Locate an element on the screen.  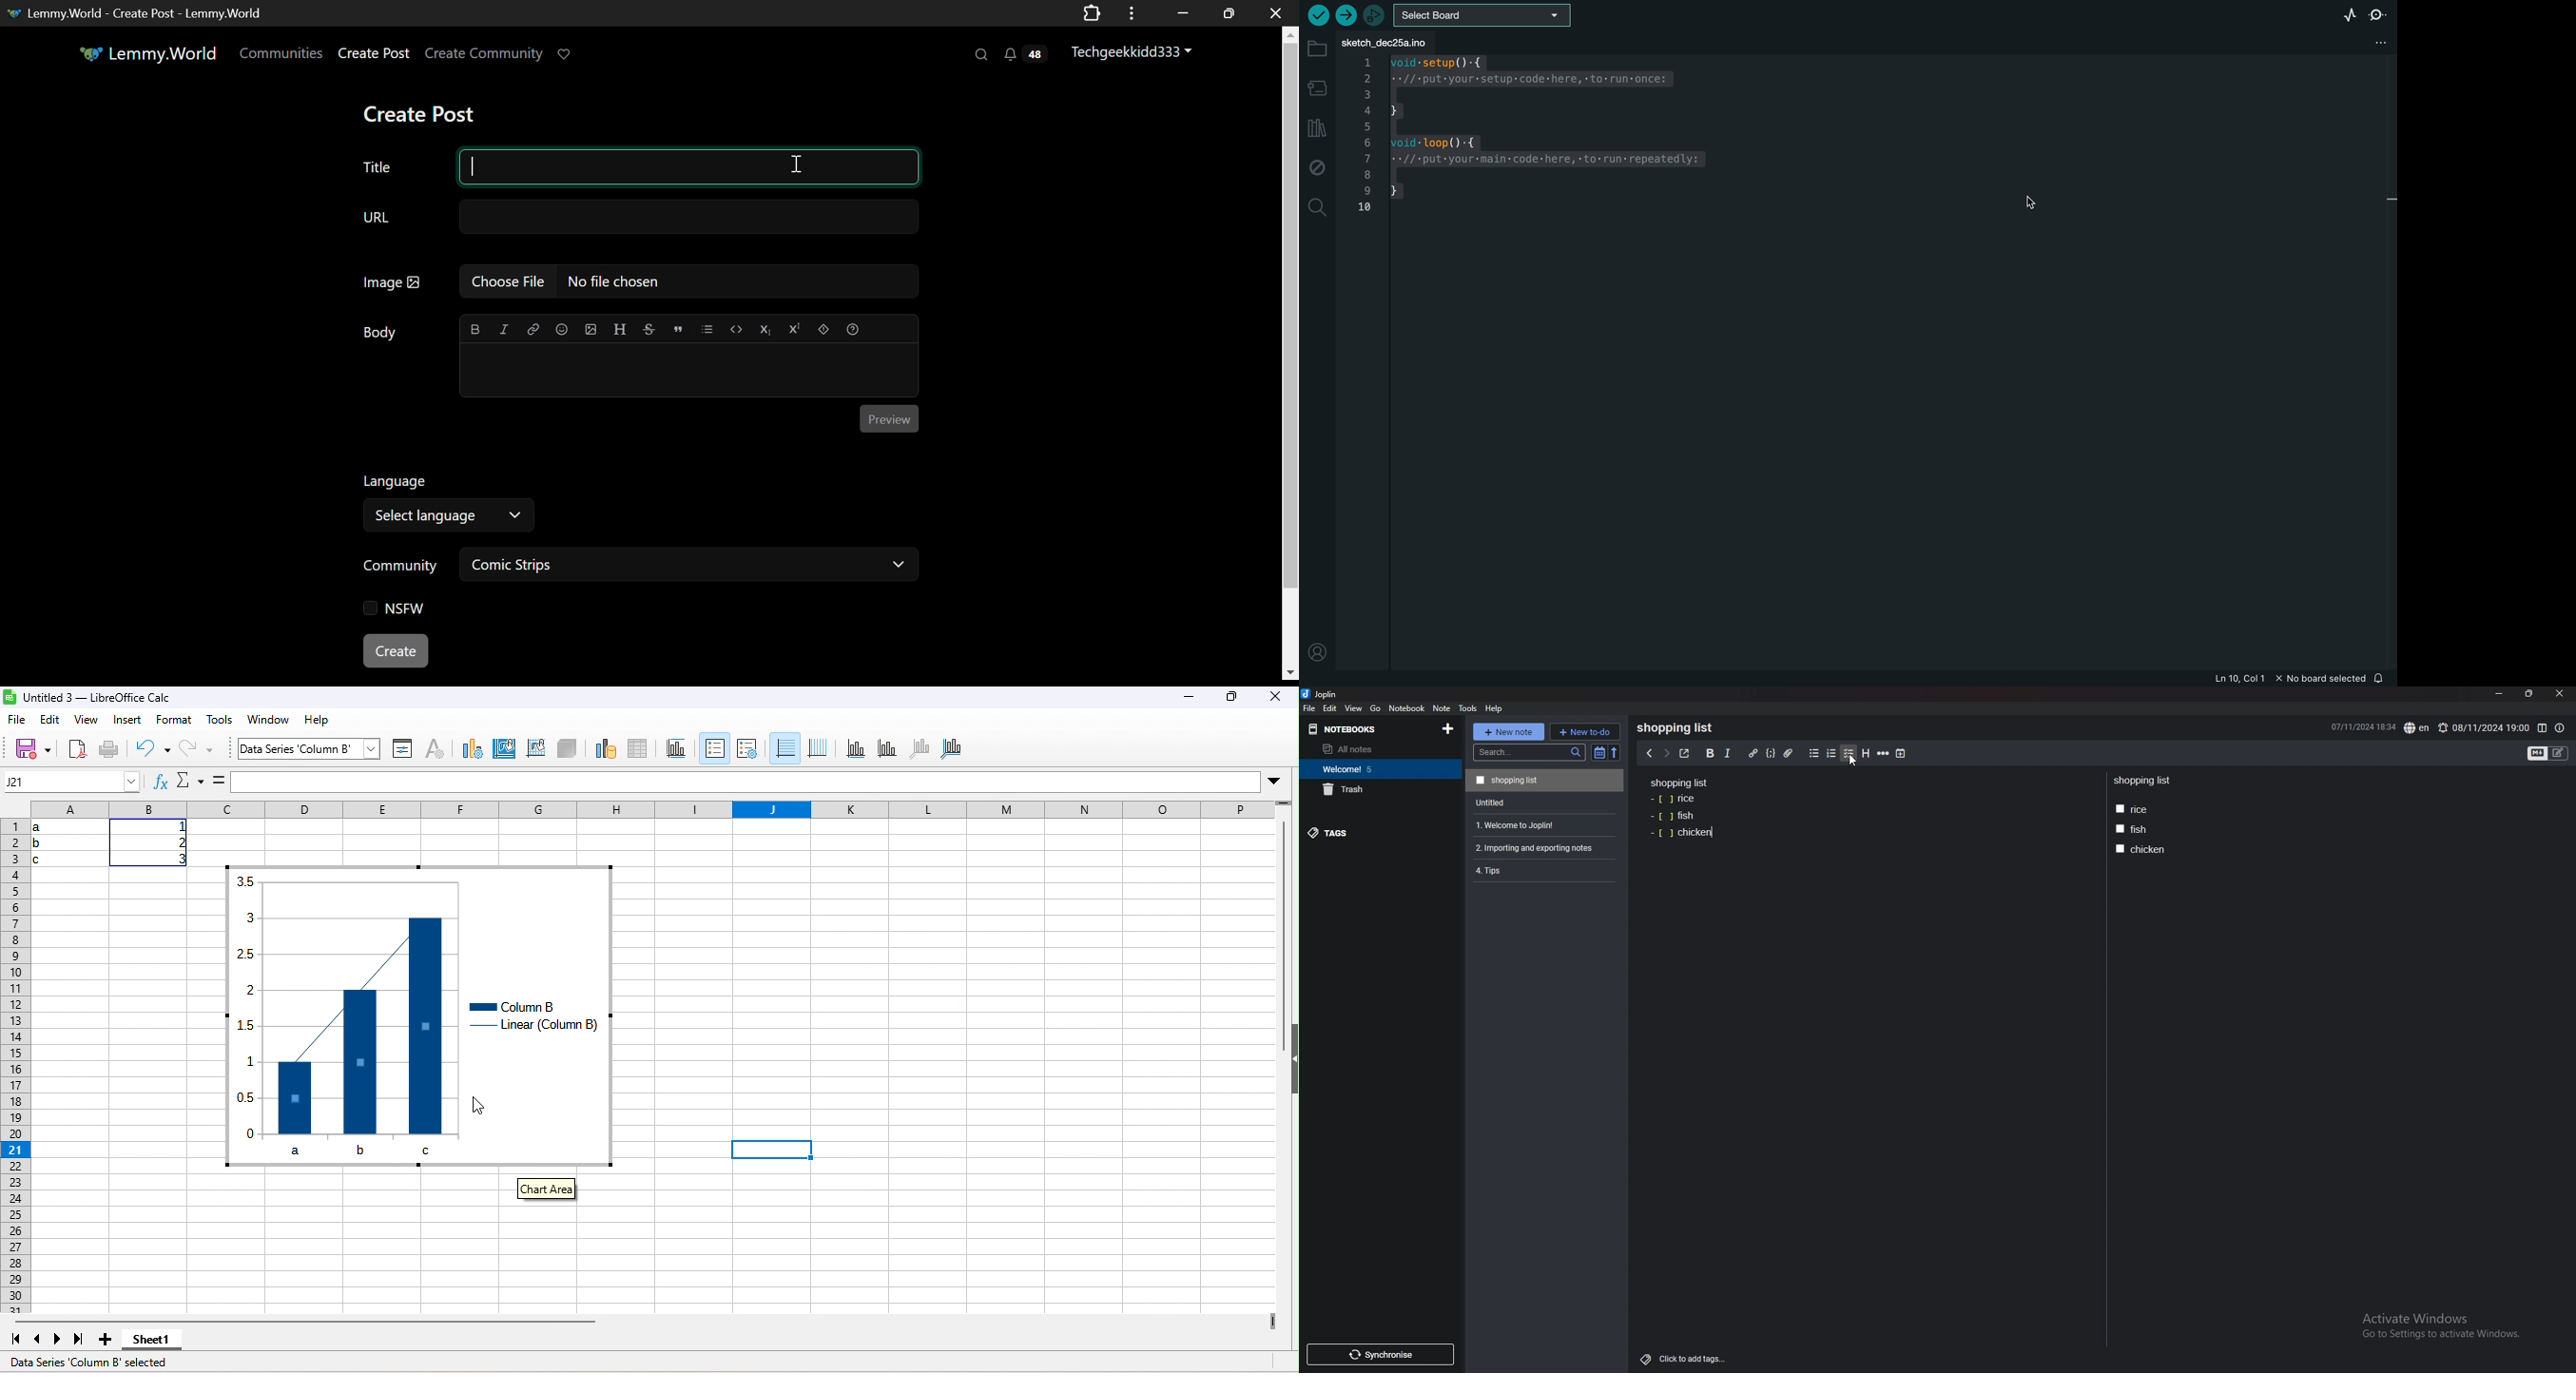
character is located at coordinates (440, 750).